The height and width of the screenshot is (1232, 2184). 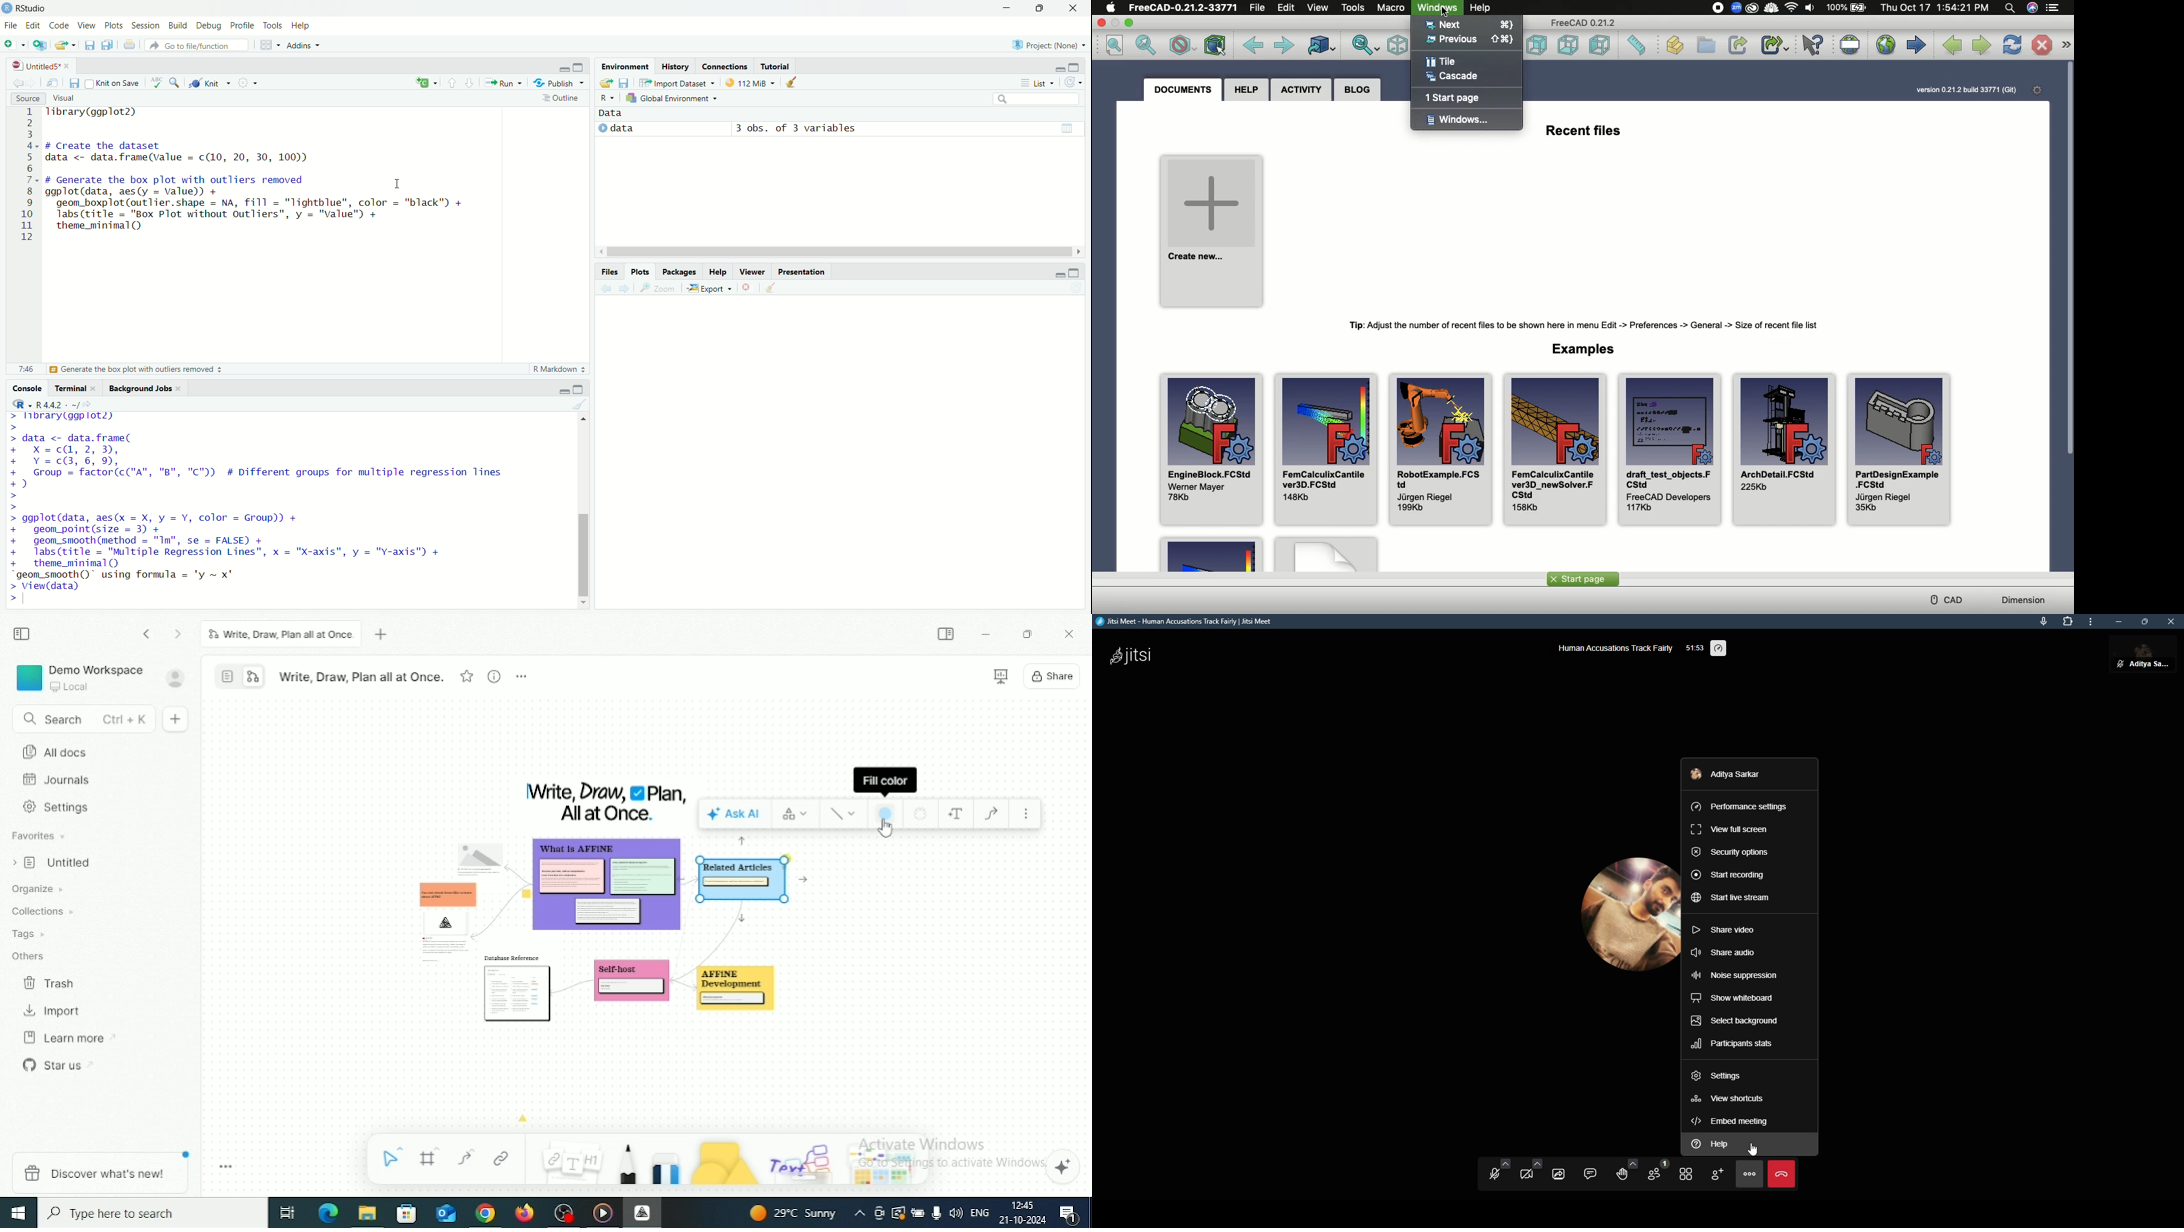 I want to click on clear, so click(x=581, y=404).